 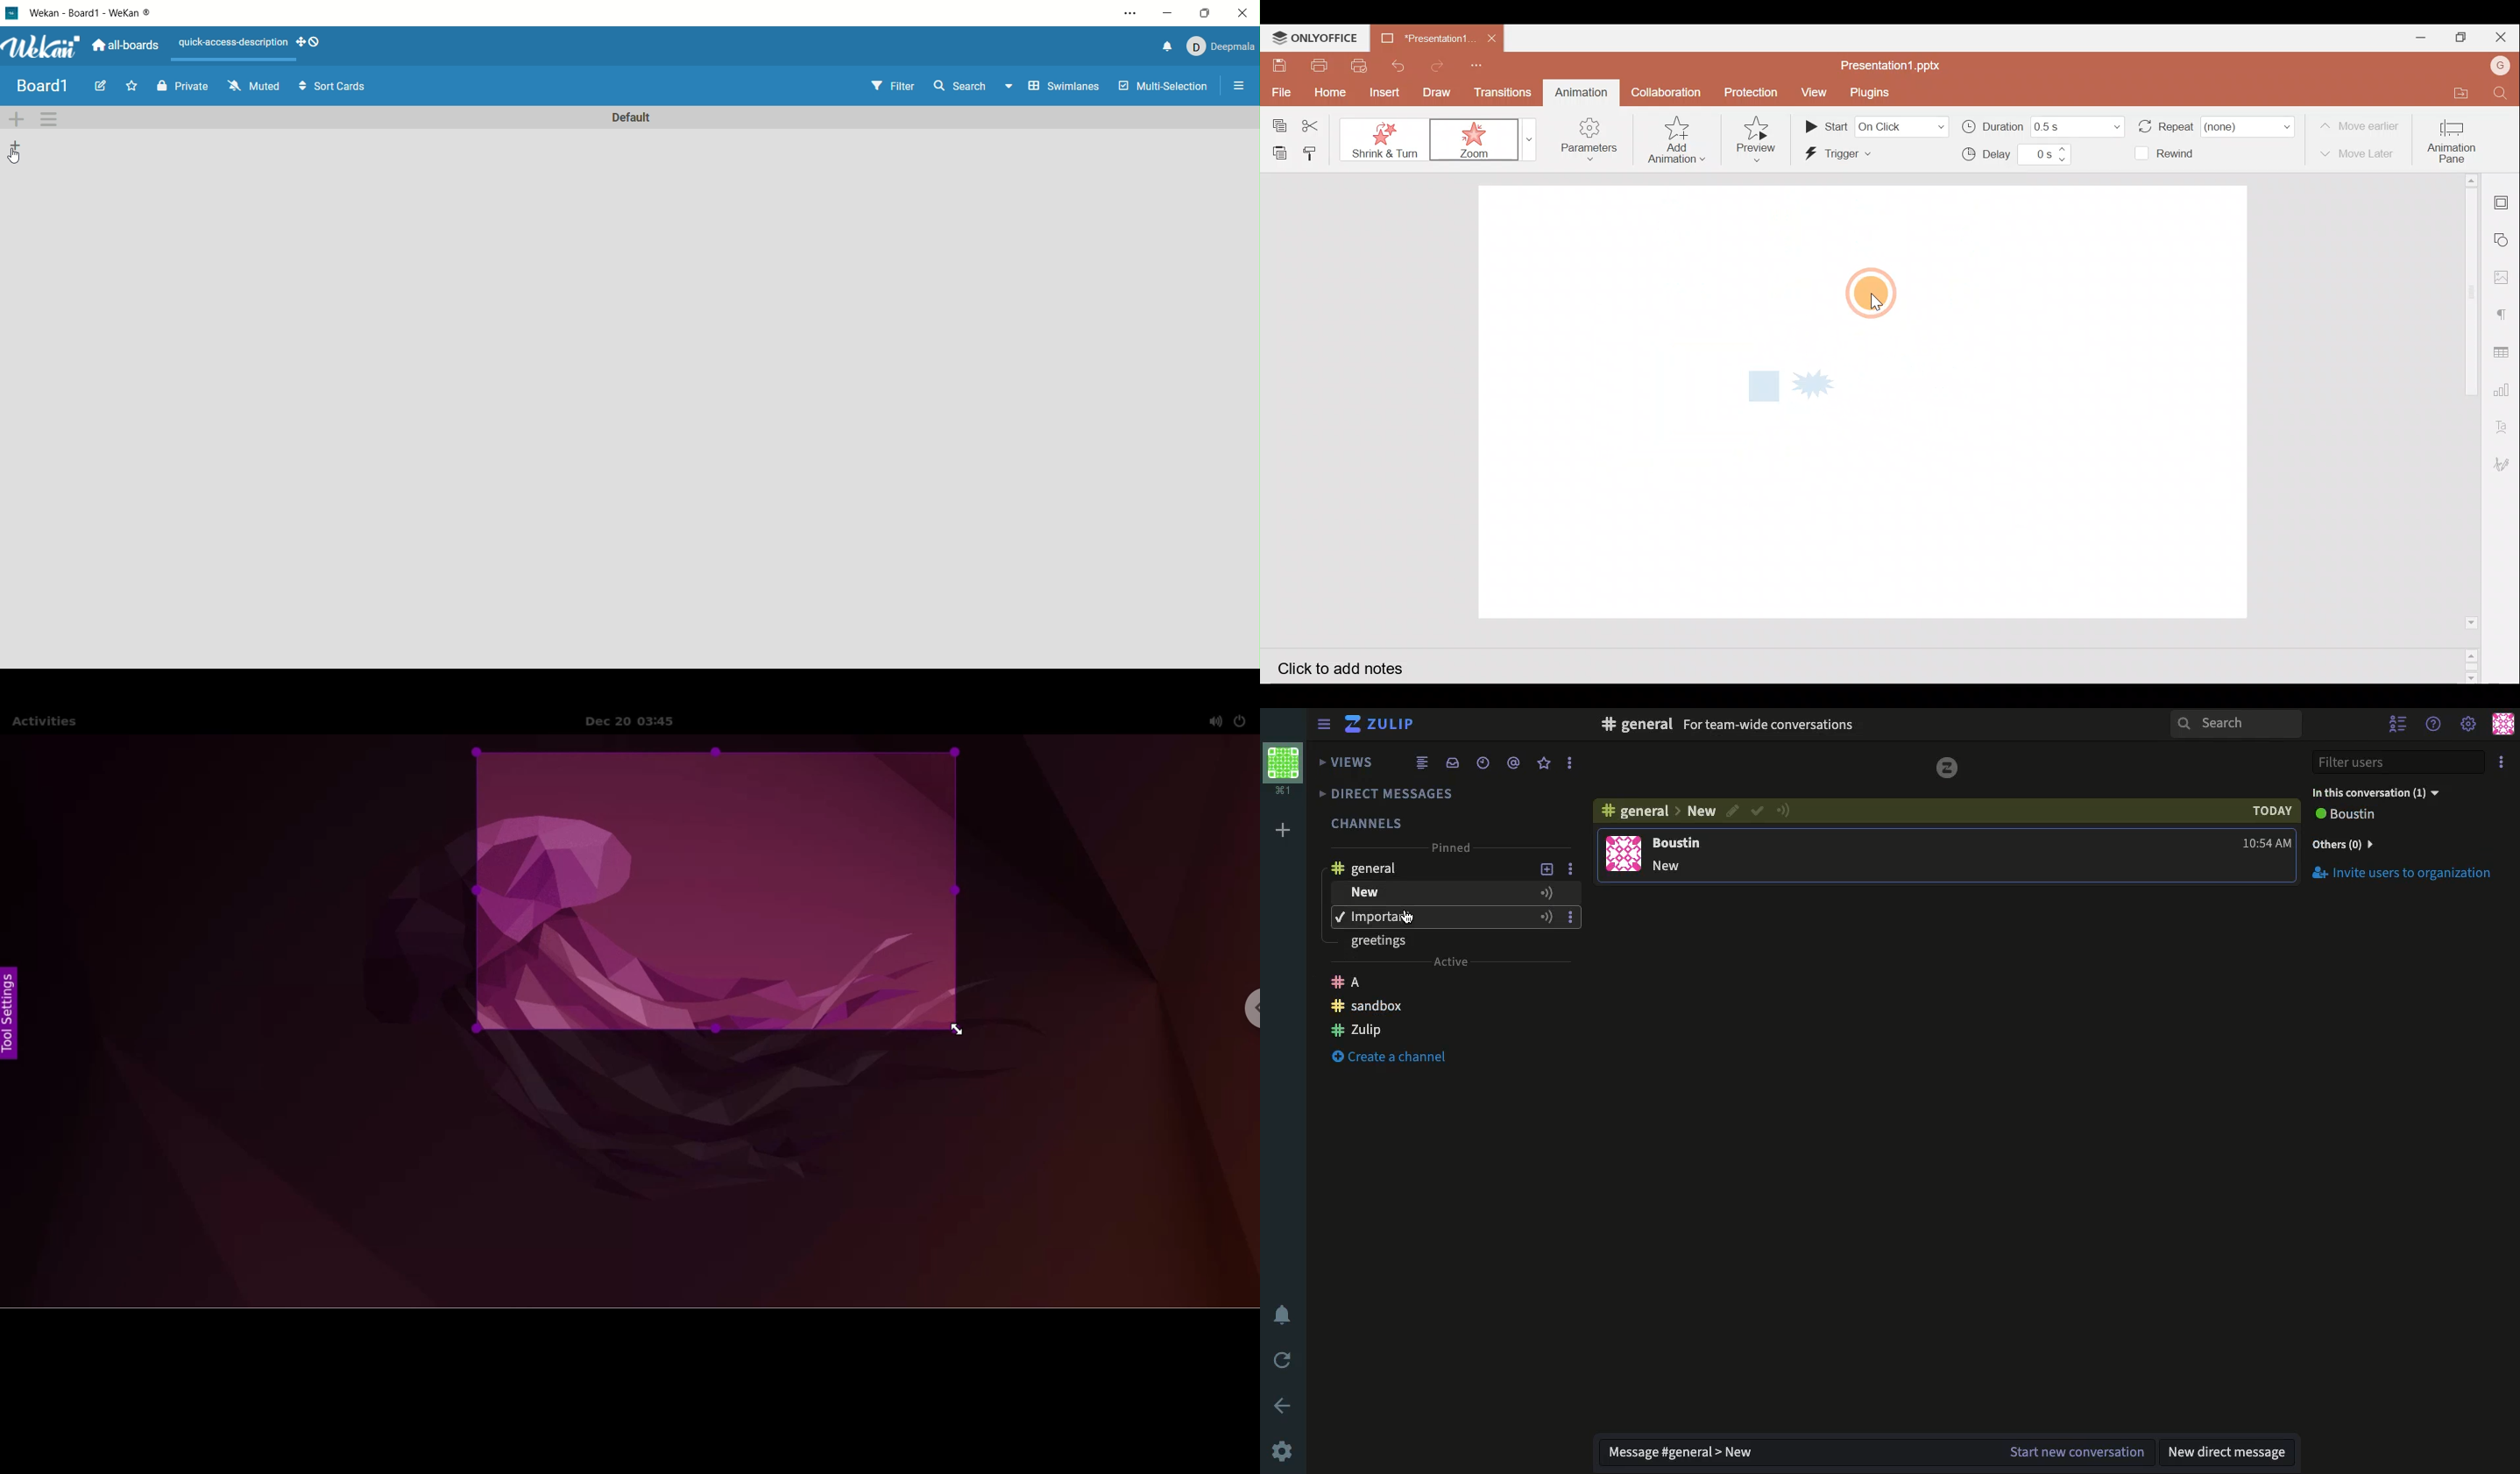 I want to click on Quick print, so click(x=1359, y=64).